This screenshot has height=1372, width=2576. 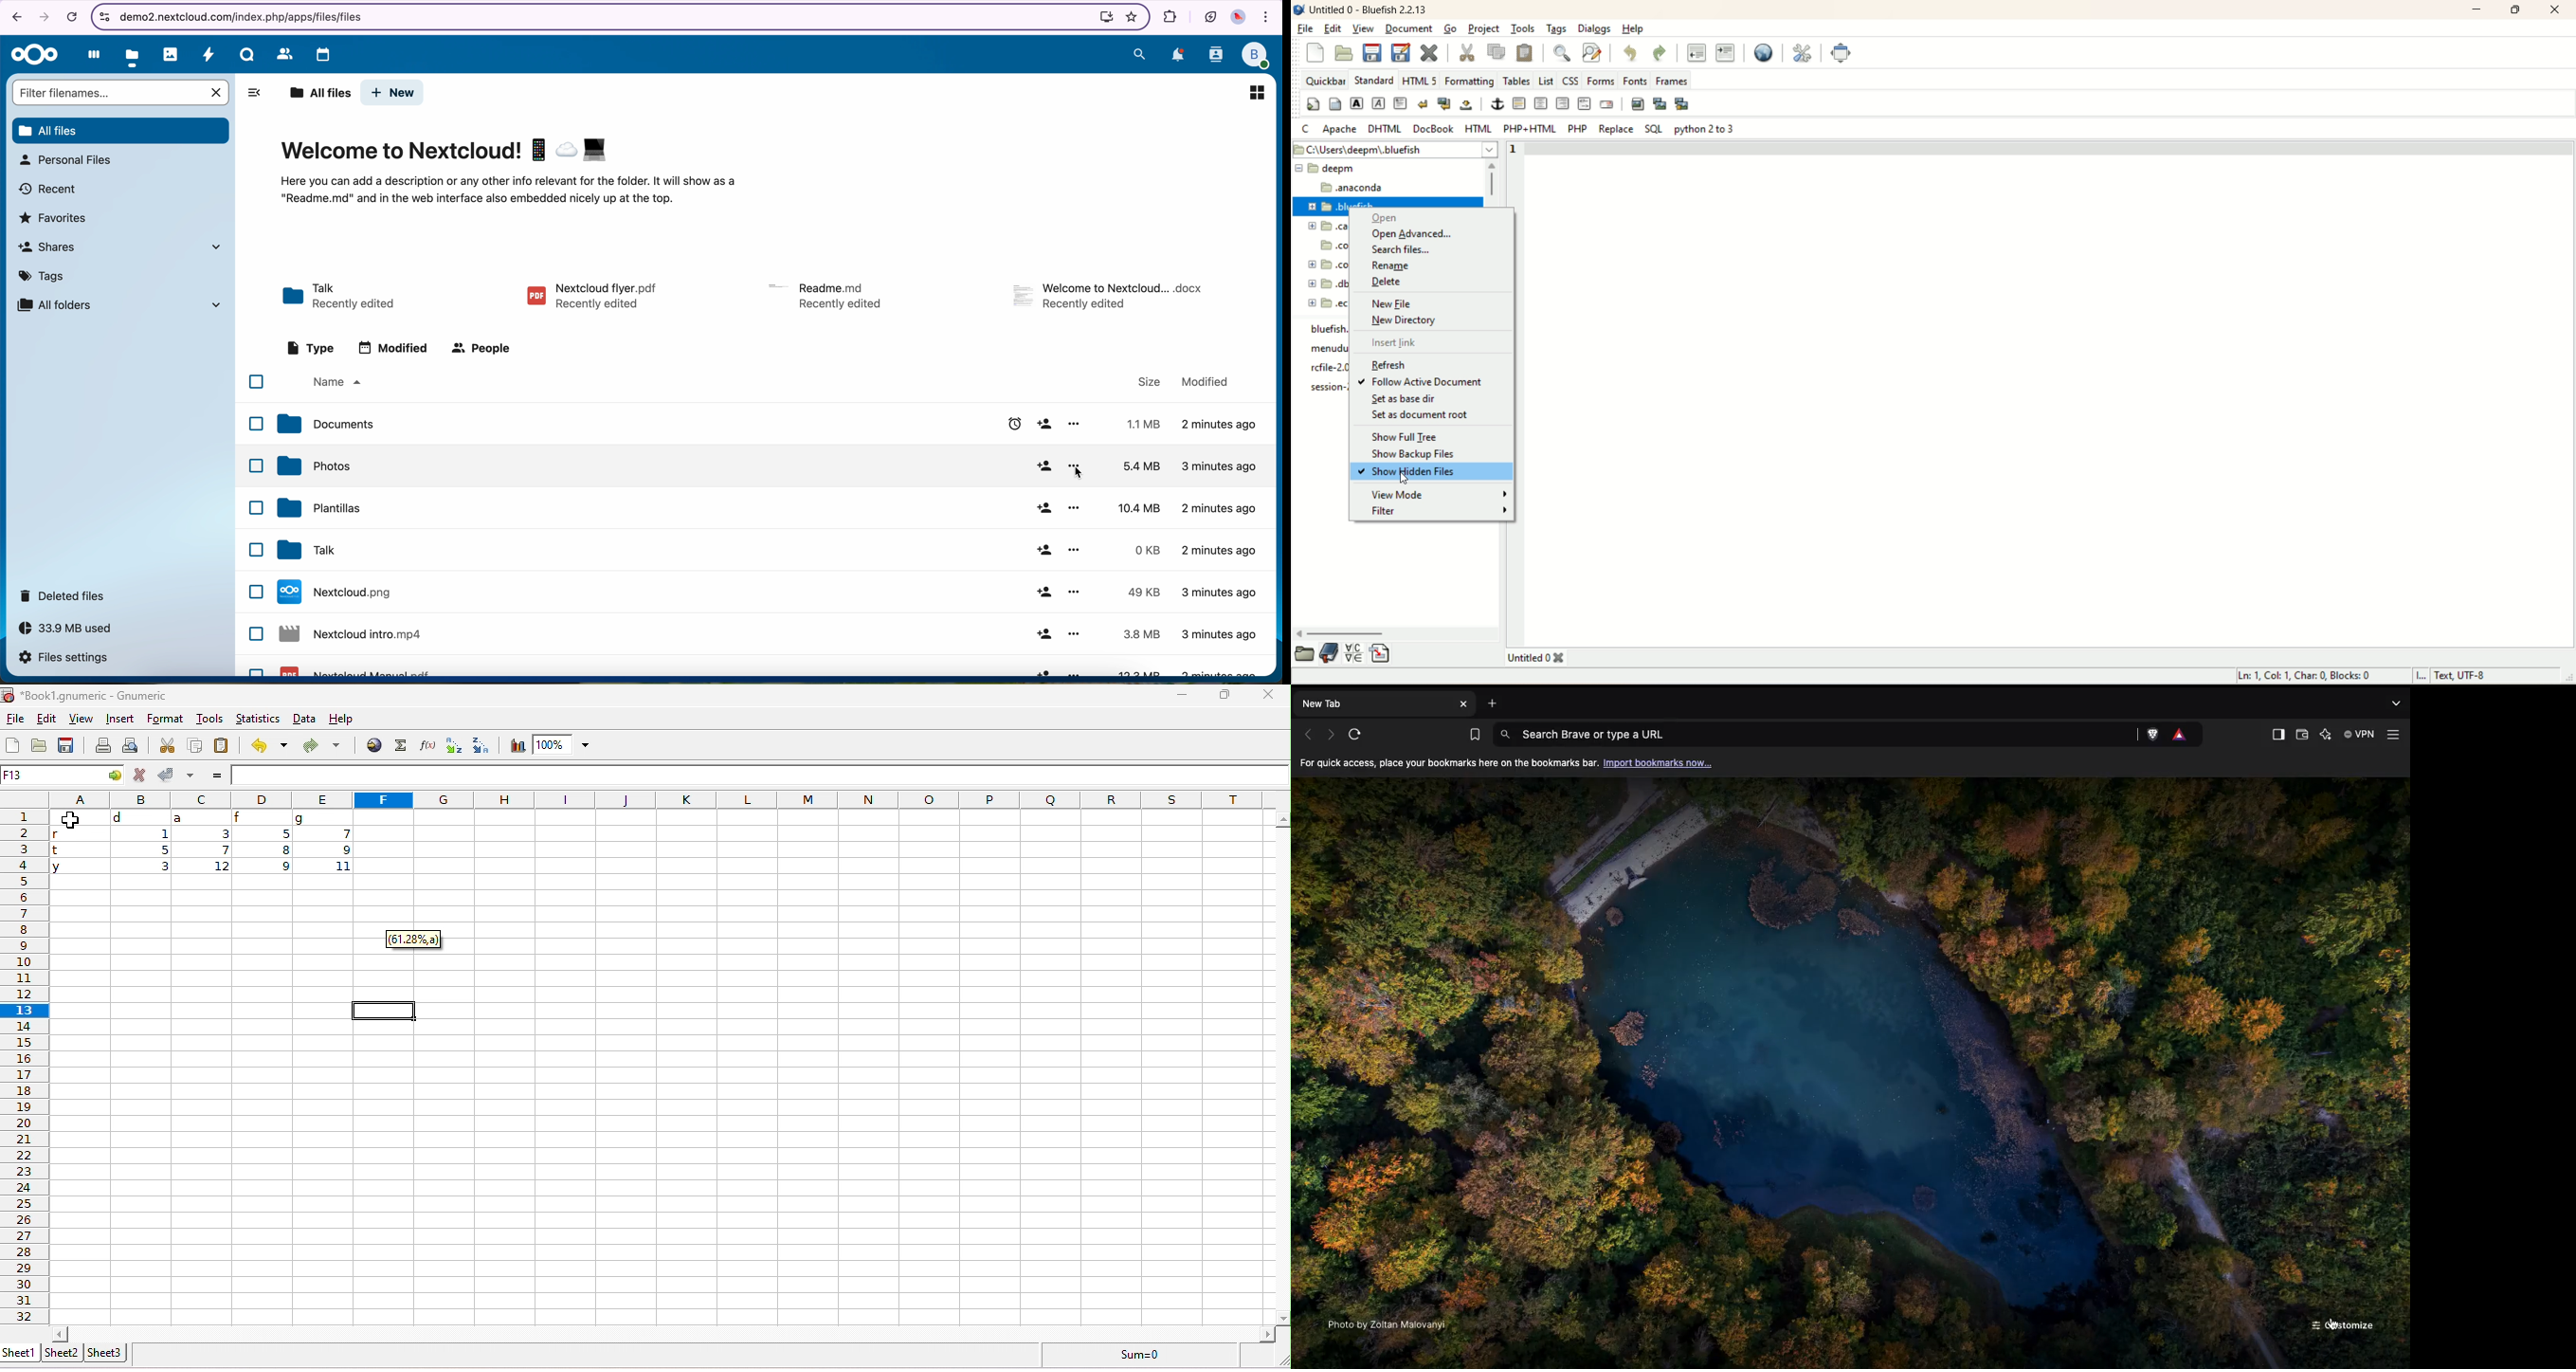 I want to click on undo, so click(x=267, y=744).